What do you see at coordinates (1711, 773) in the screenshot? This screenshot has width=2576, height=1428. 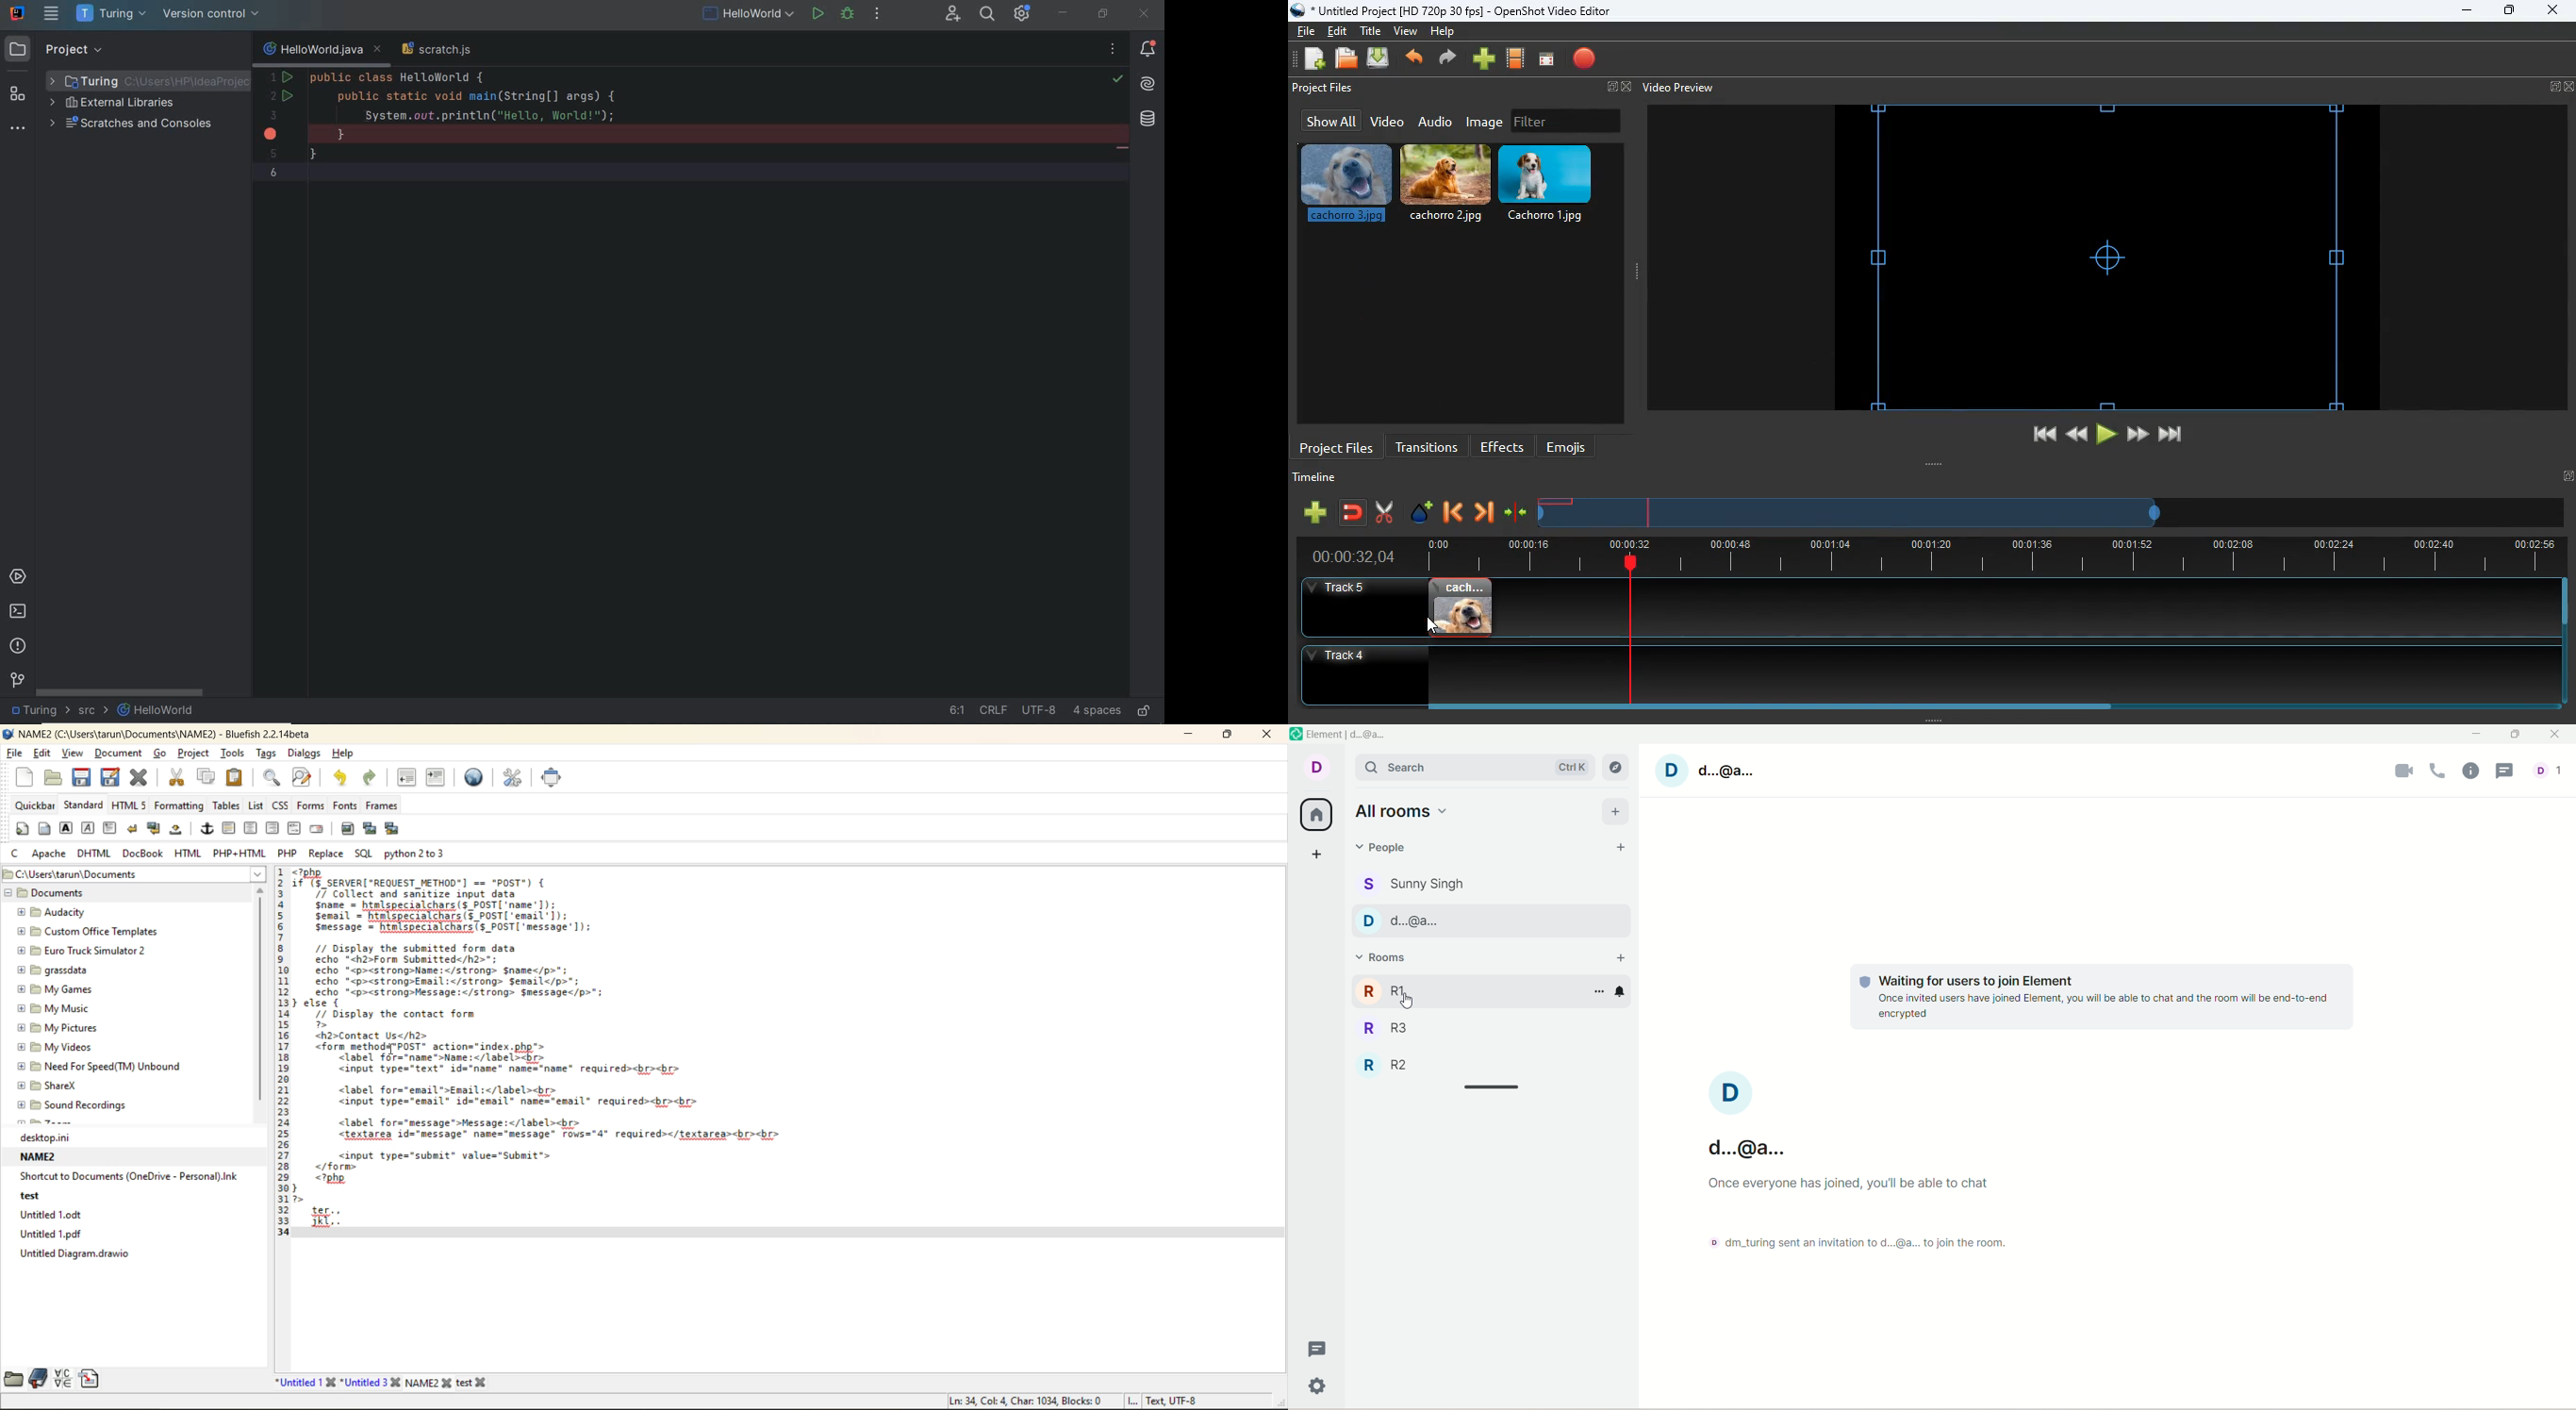 I see `Account` at bounding box center [1711, 773].